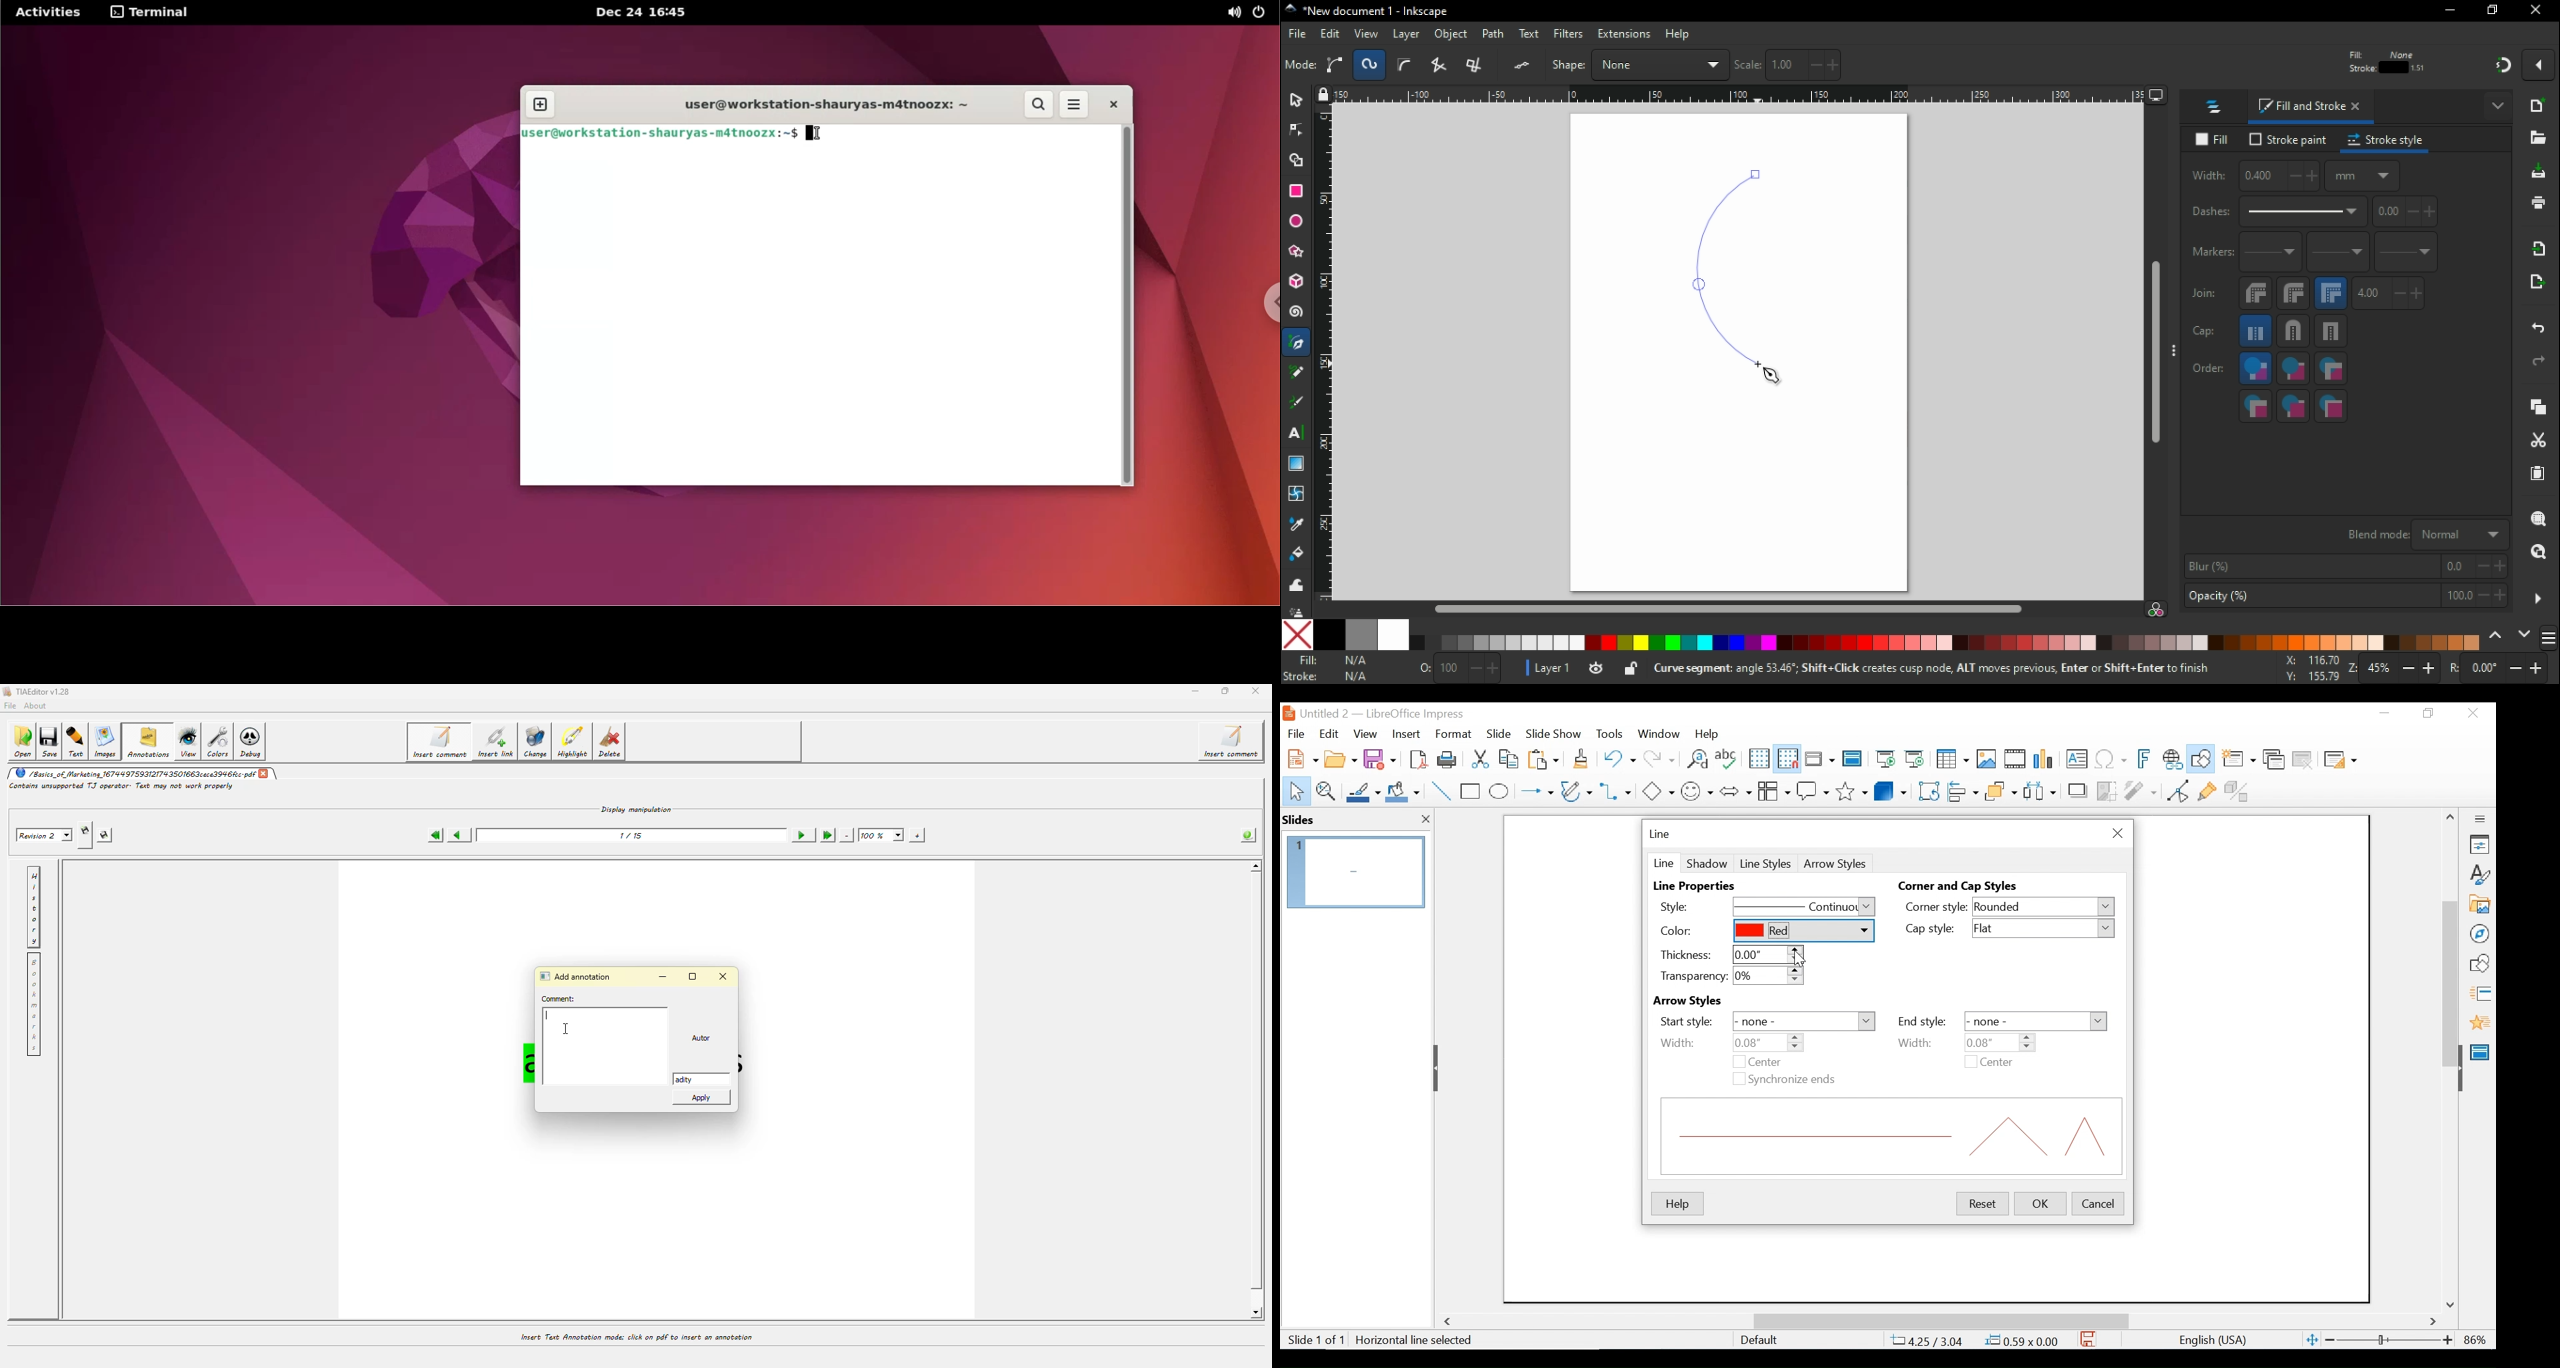  Describe the element at coordinates (1354, 873) in the screenshot. I see `Slide Preview` at that location.